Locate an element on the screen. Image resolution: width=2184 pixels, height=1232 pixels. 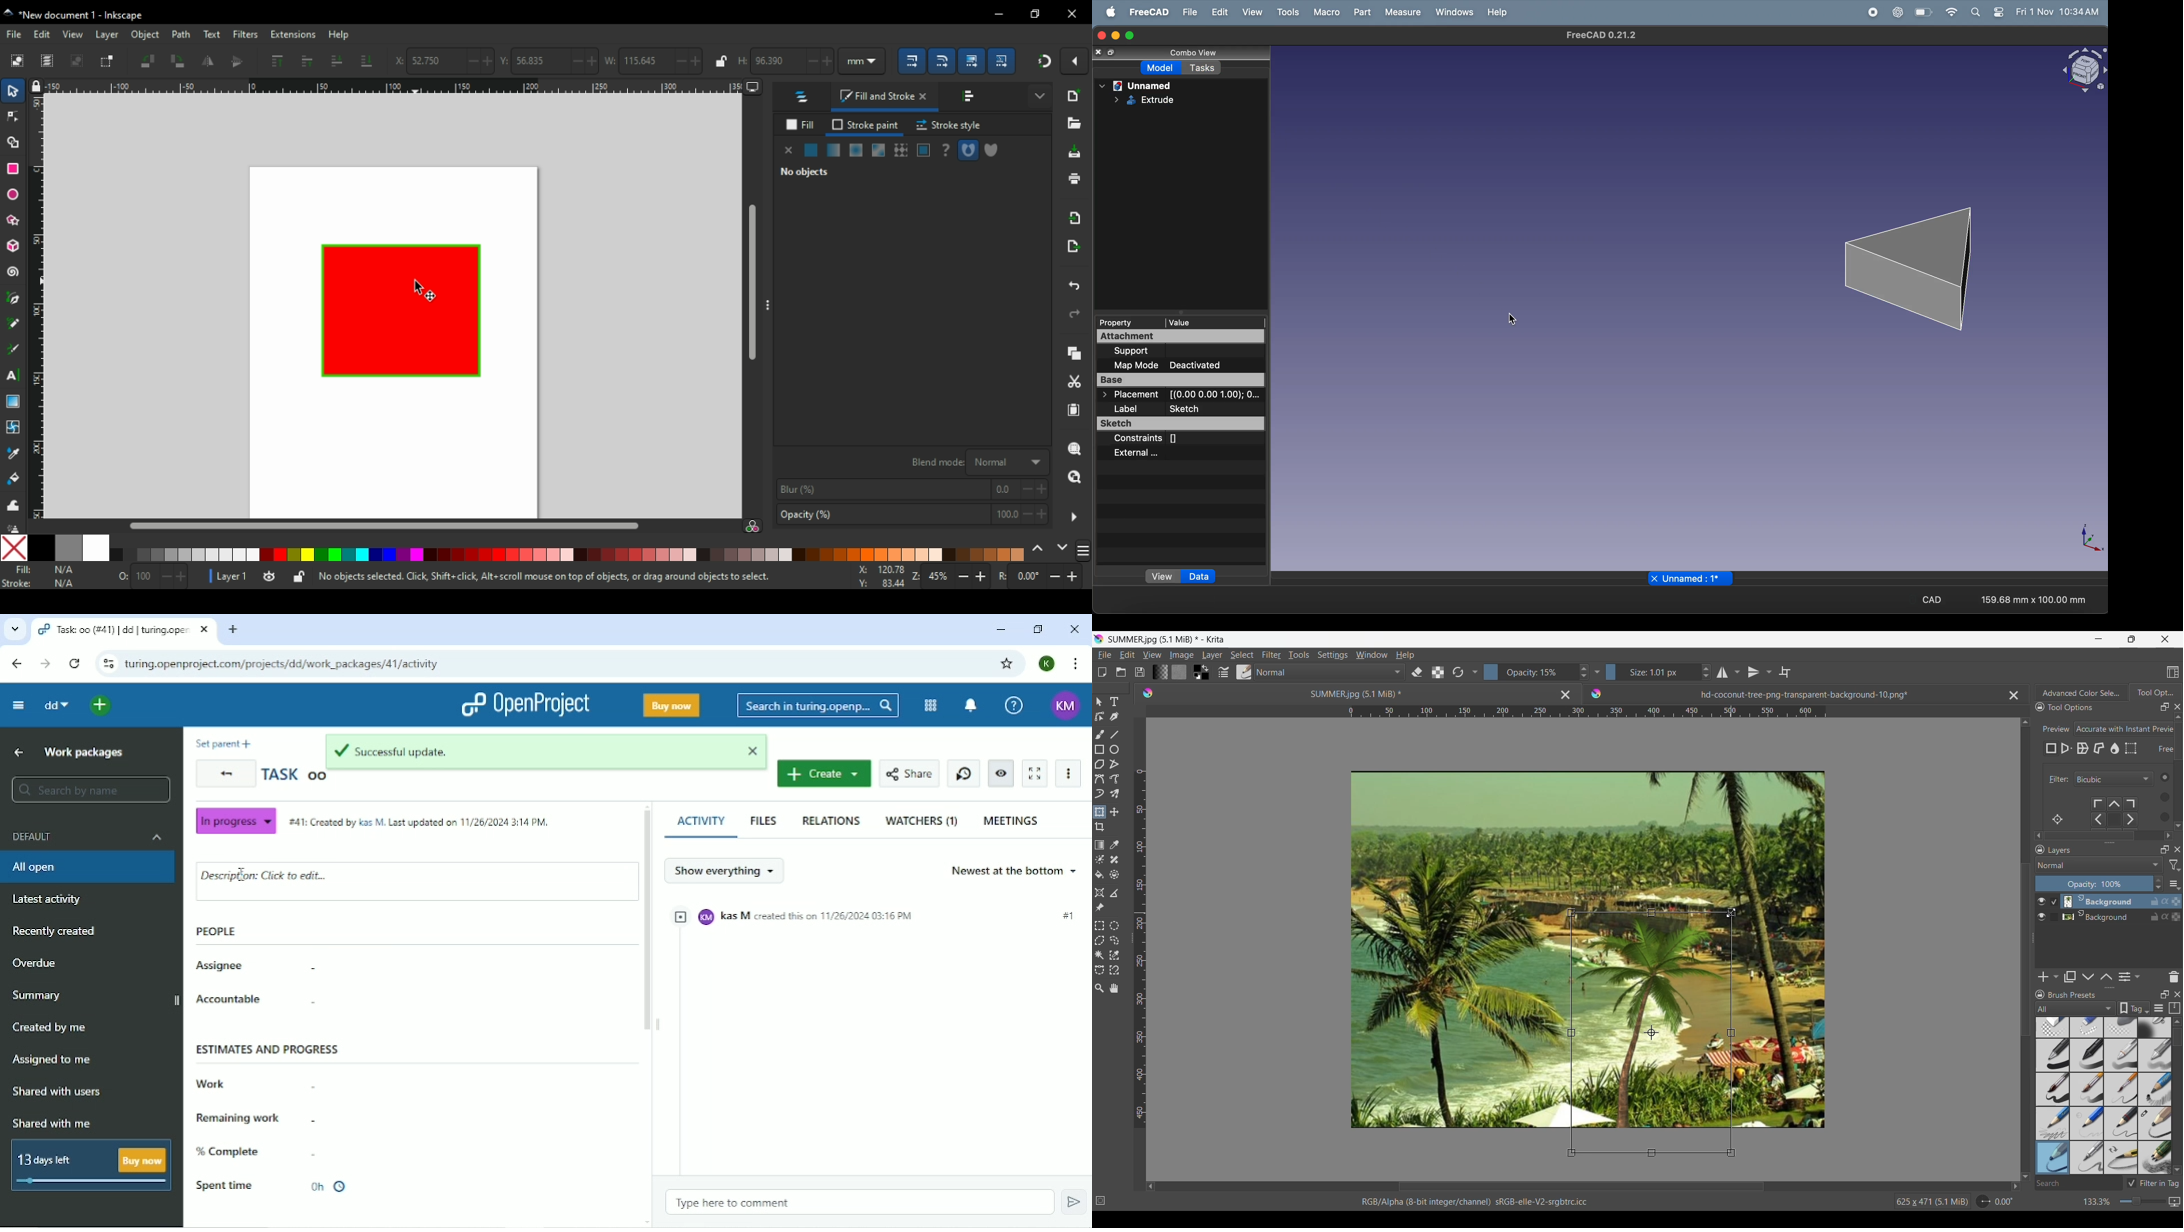
Image is located at coordinates (1181, 655).